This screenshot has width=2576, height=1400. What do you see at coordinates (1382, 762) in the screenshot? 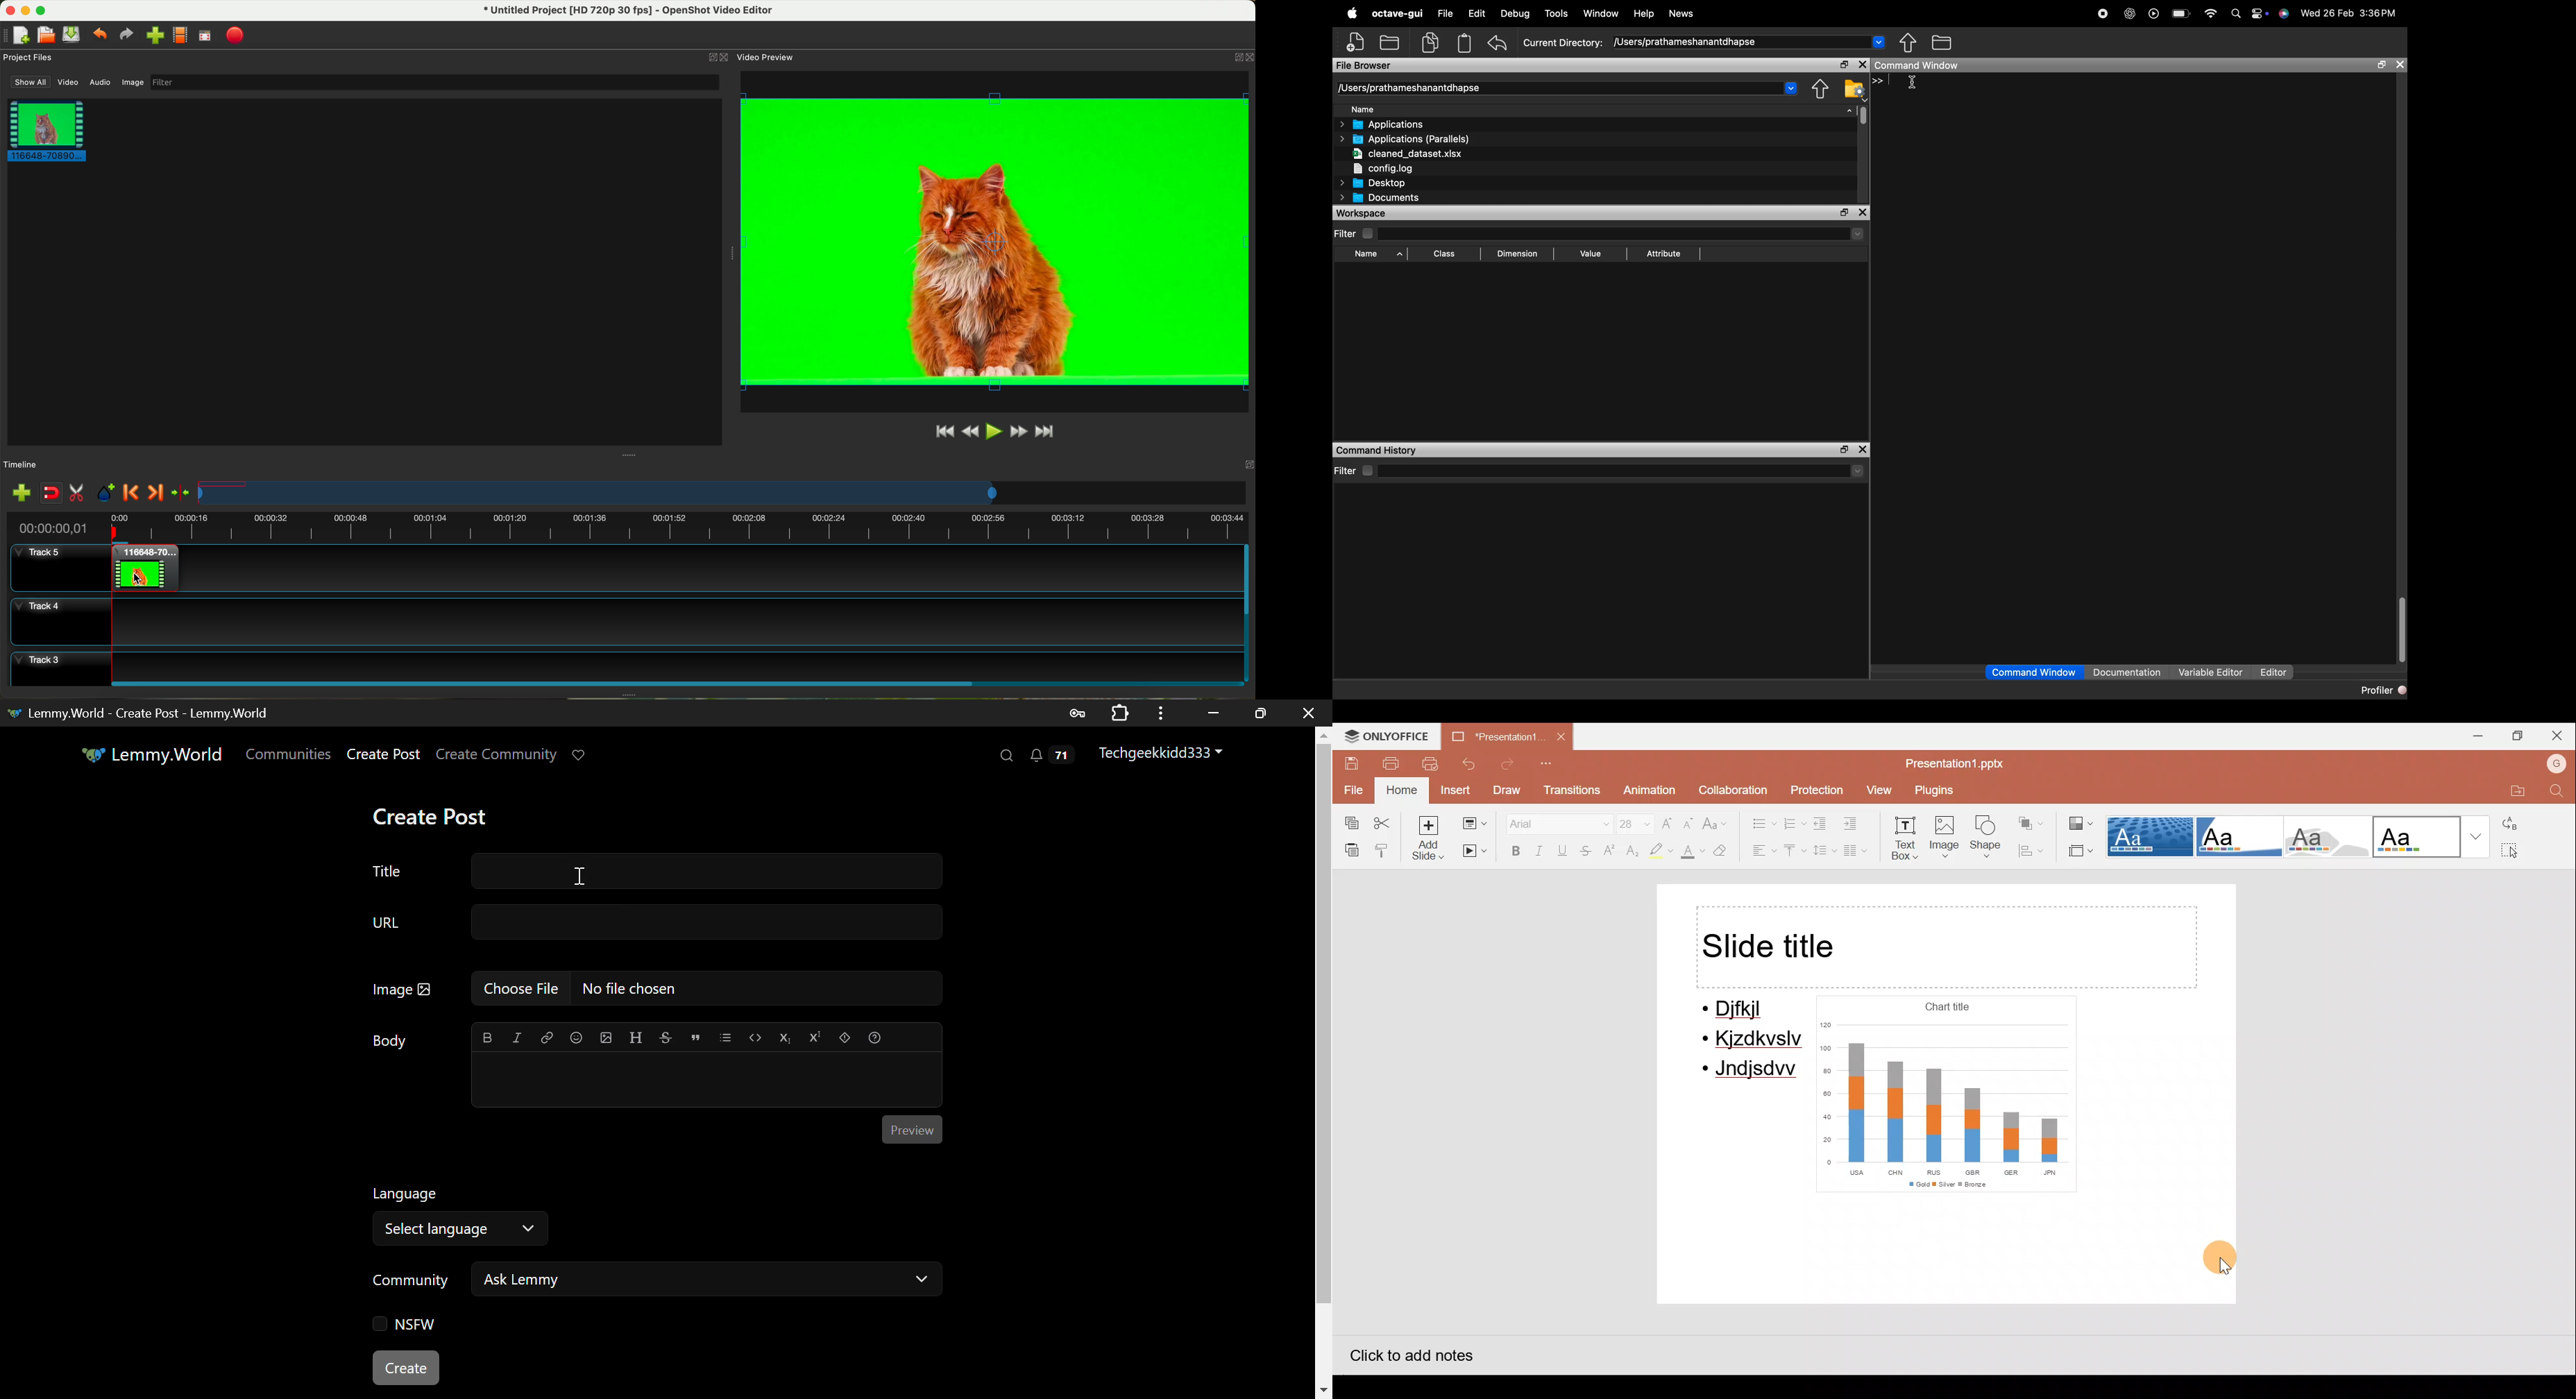
I see `Print file` at bounding box center [1382, 762].